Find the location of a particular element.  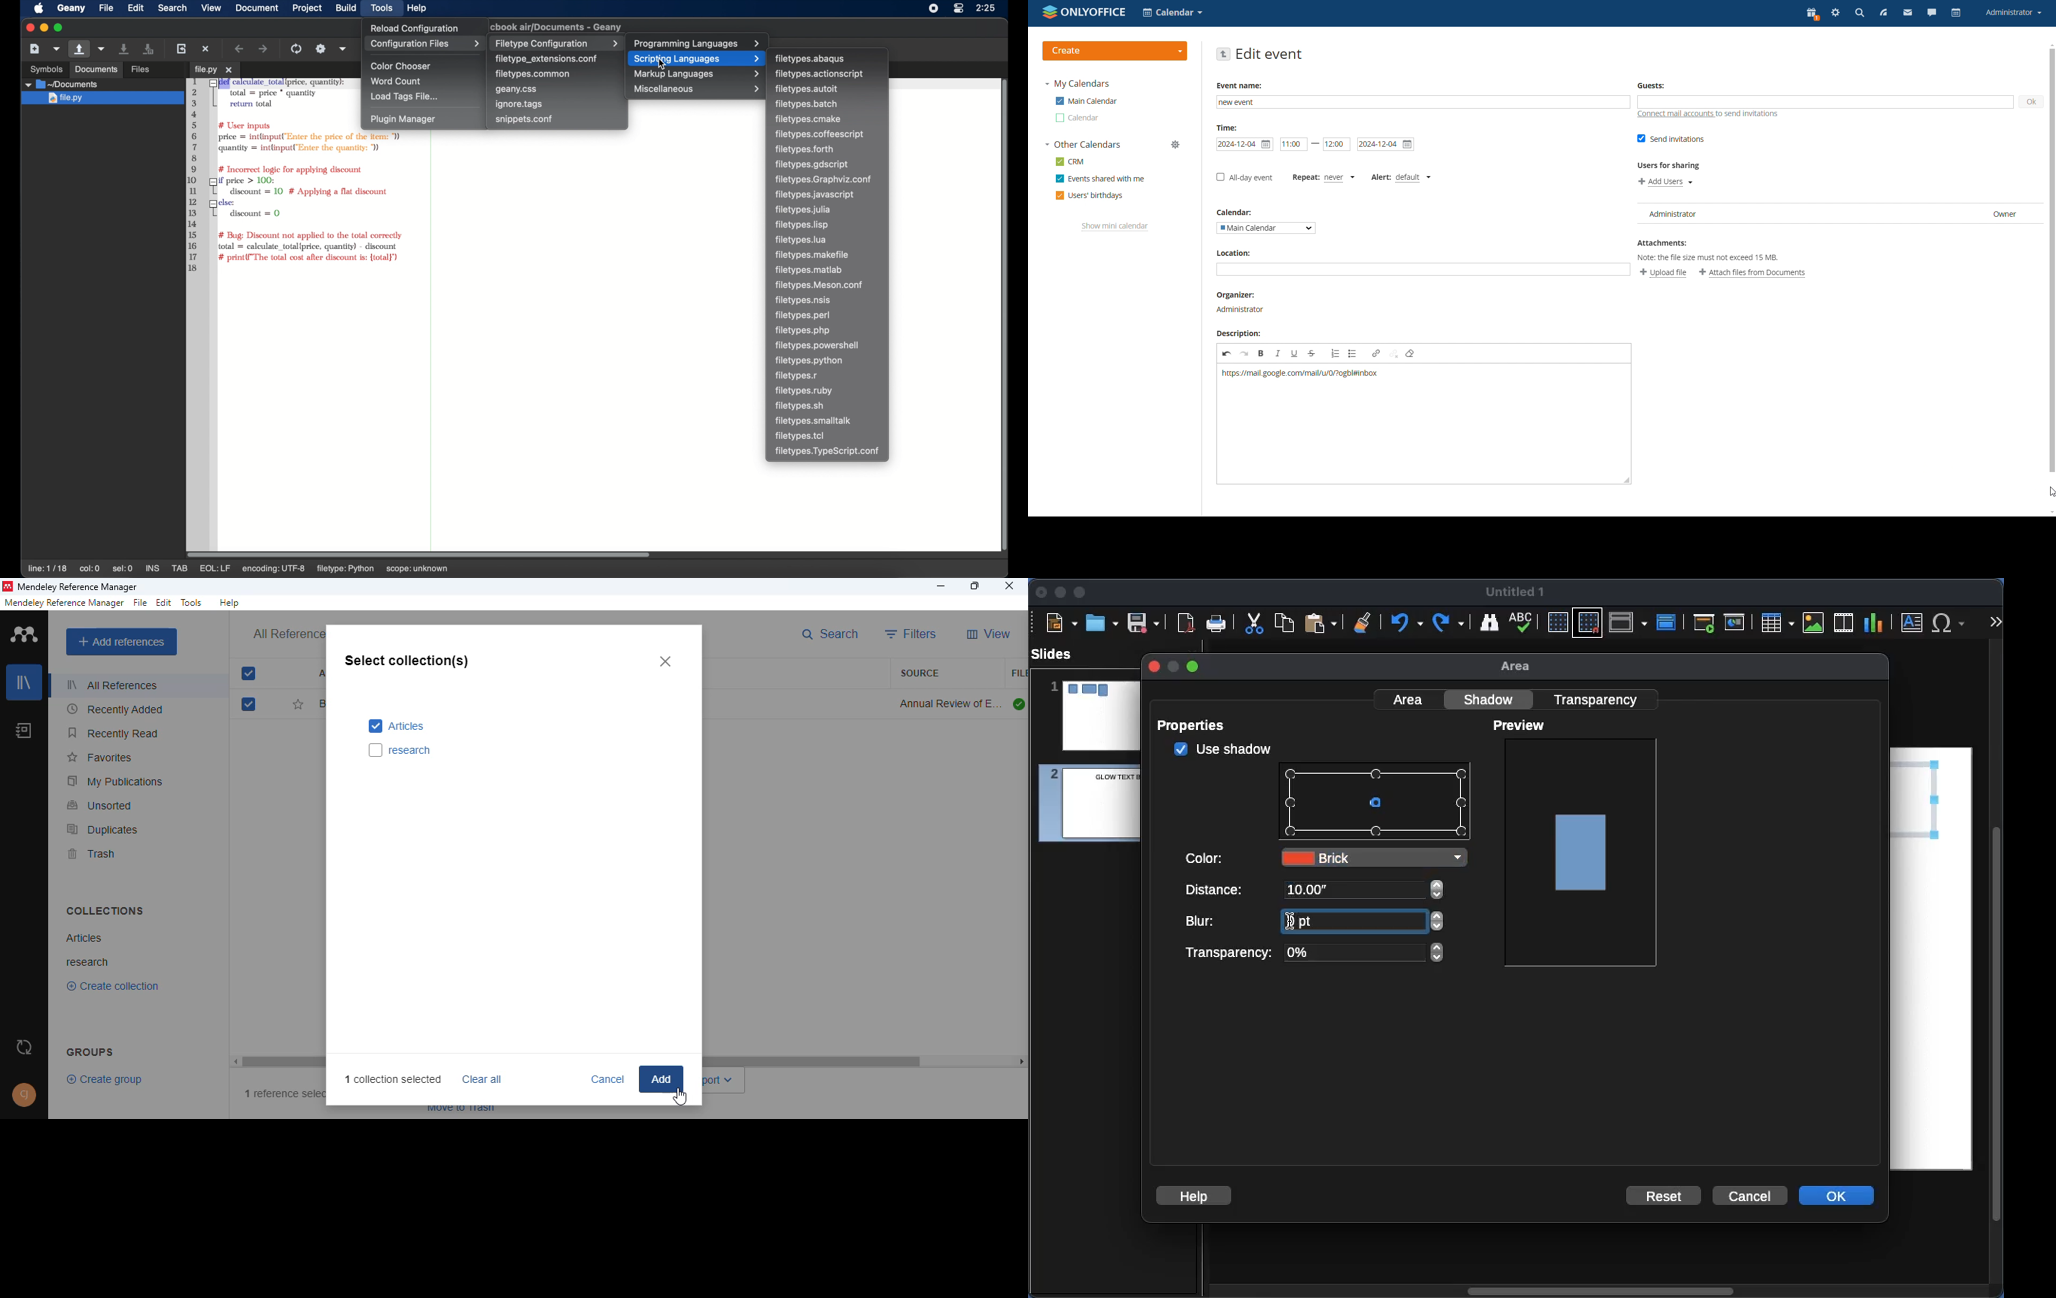

present is located at coordinates (1812, 14).